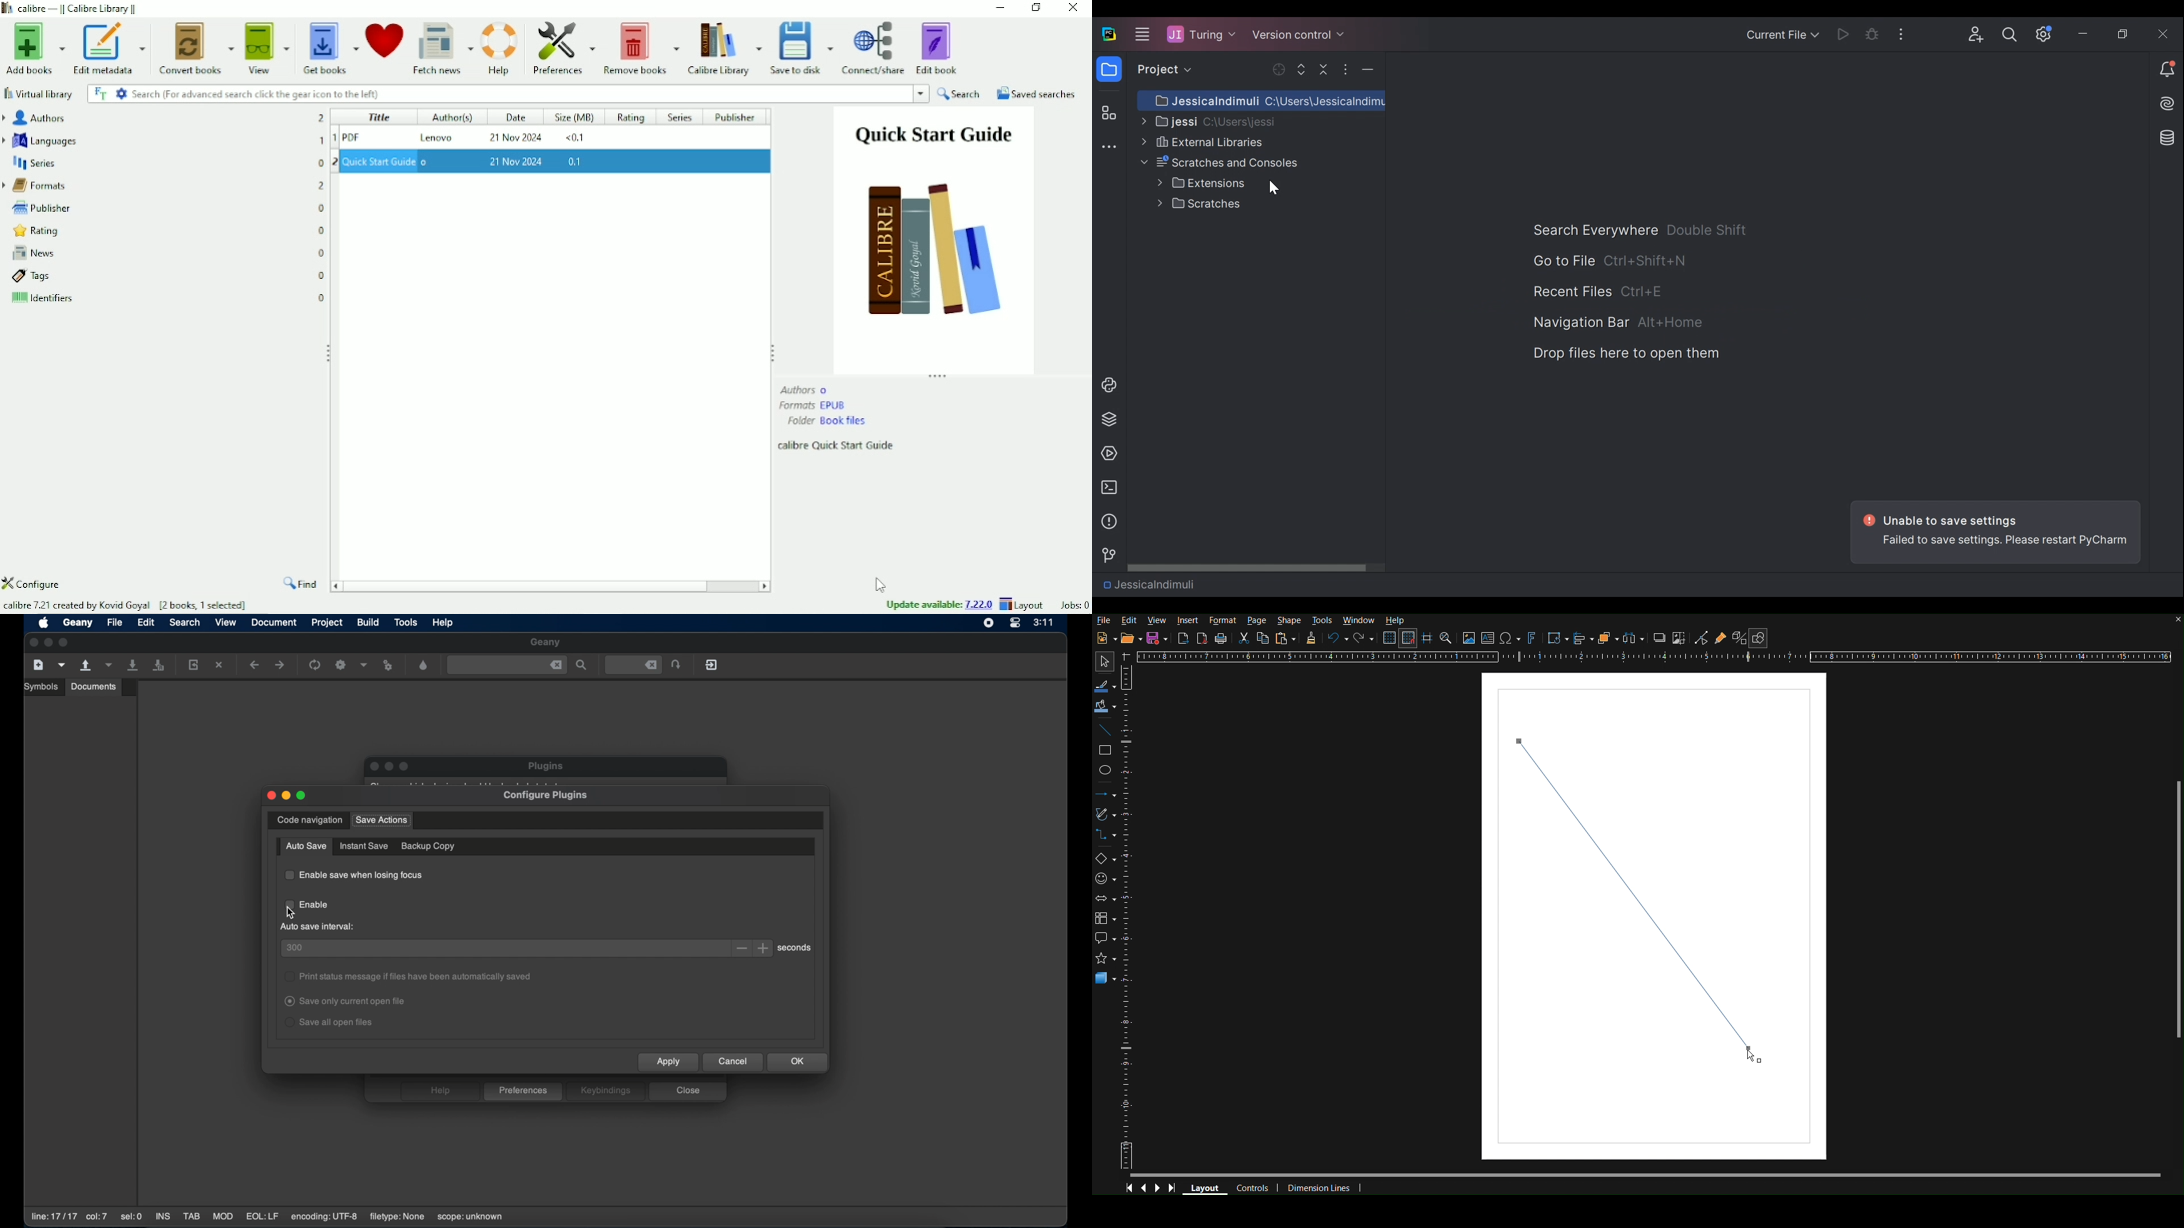 This screenshot has height=1232, width=2184. Describe the element at coordinates (1365, 638) in the screenshot. I see `Redo` at that location.